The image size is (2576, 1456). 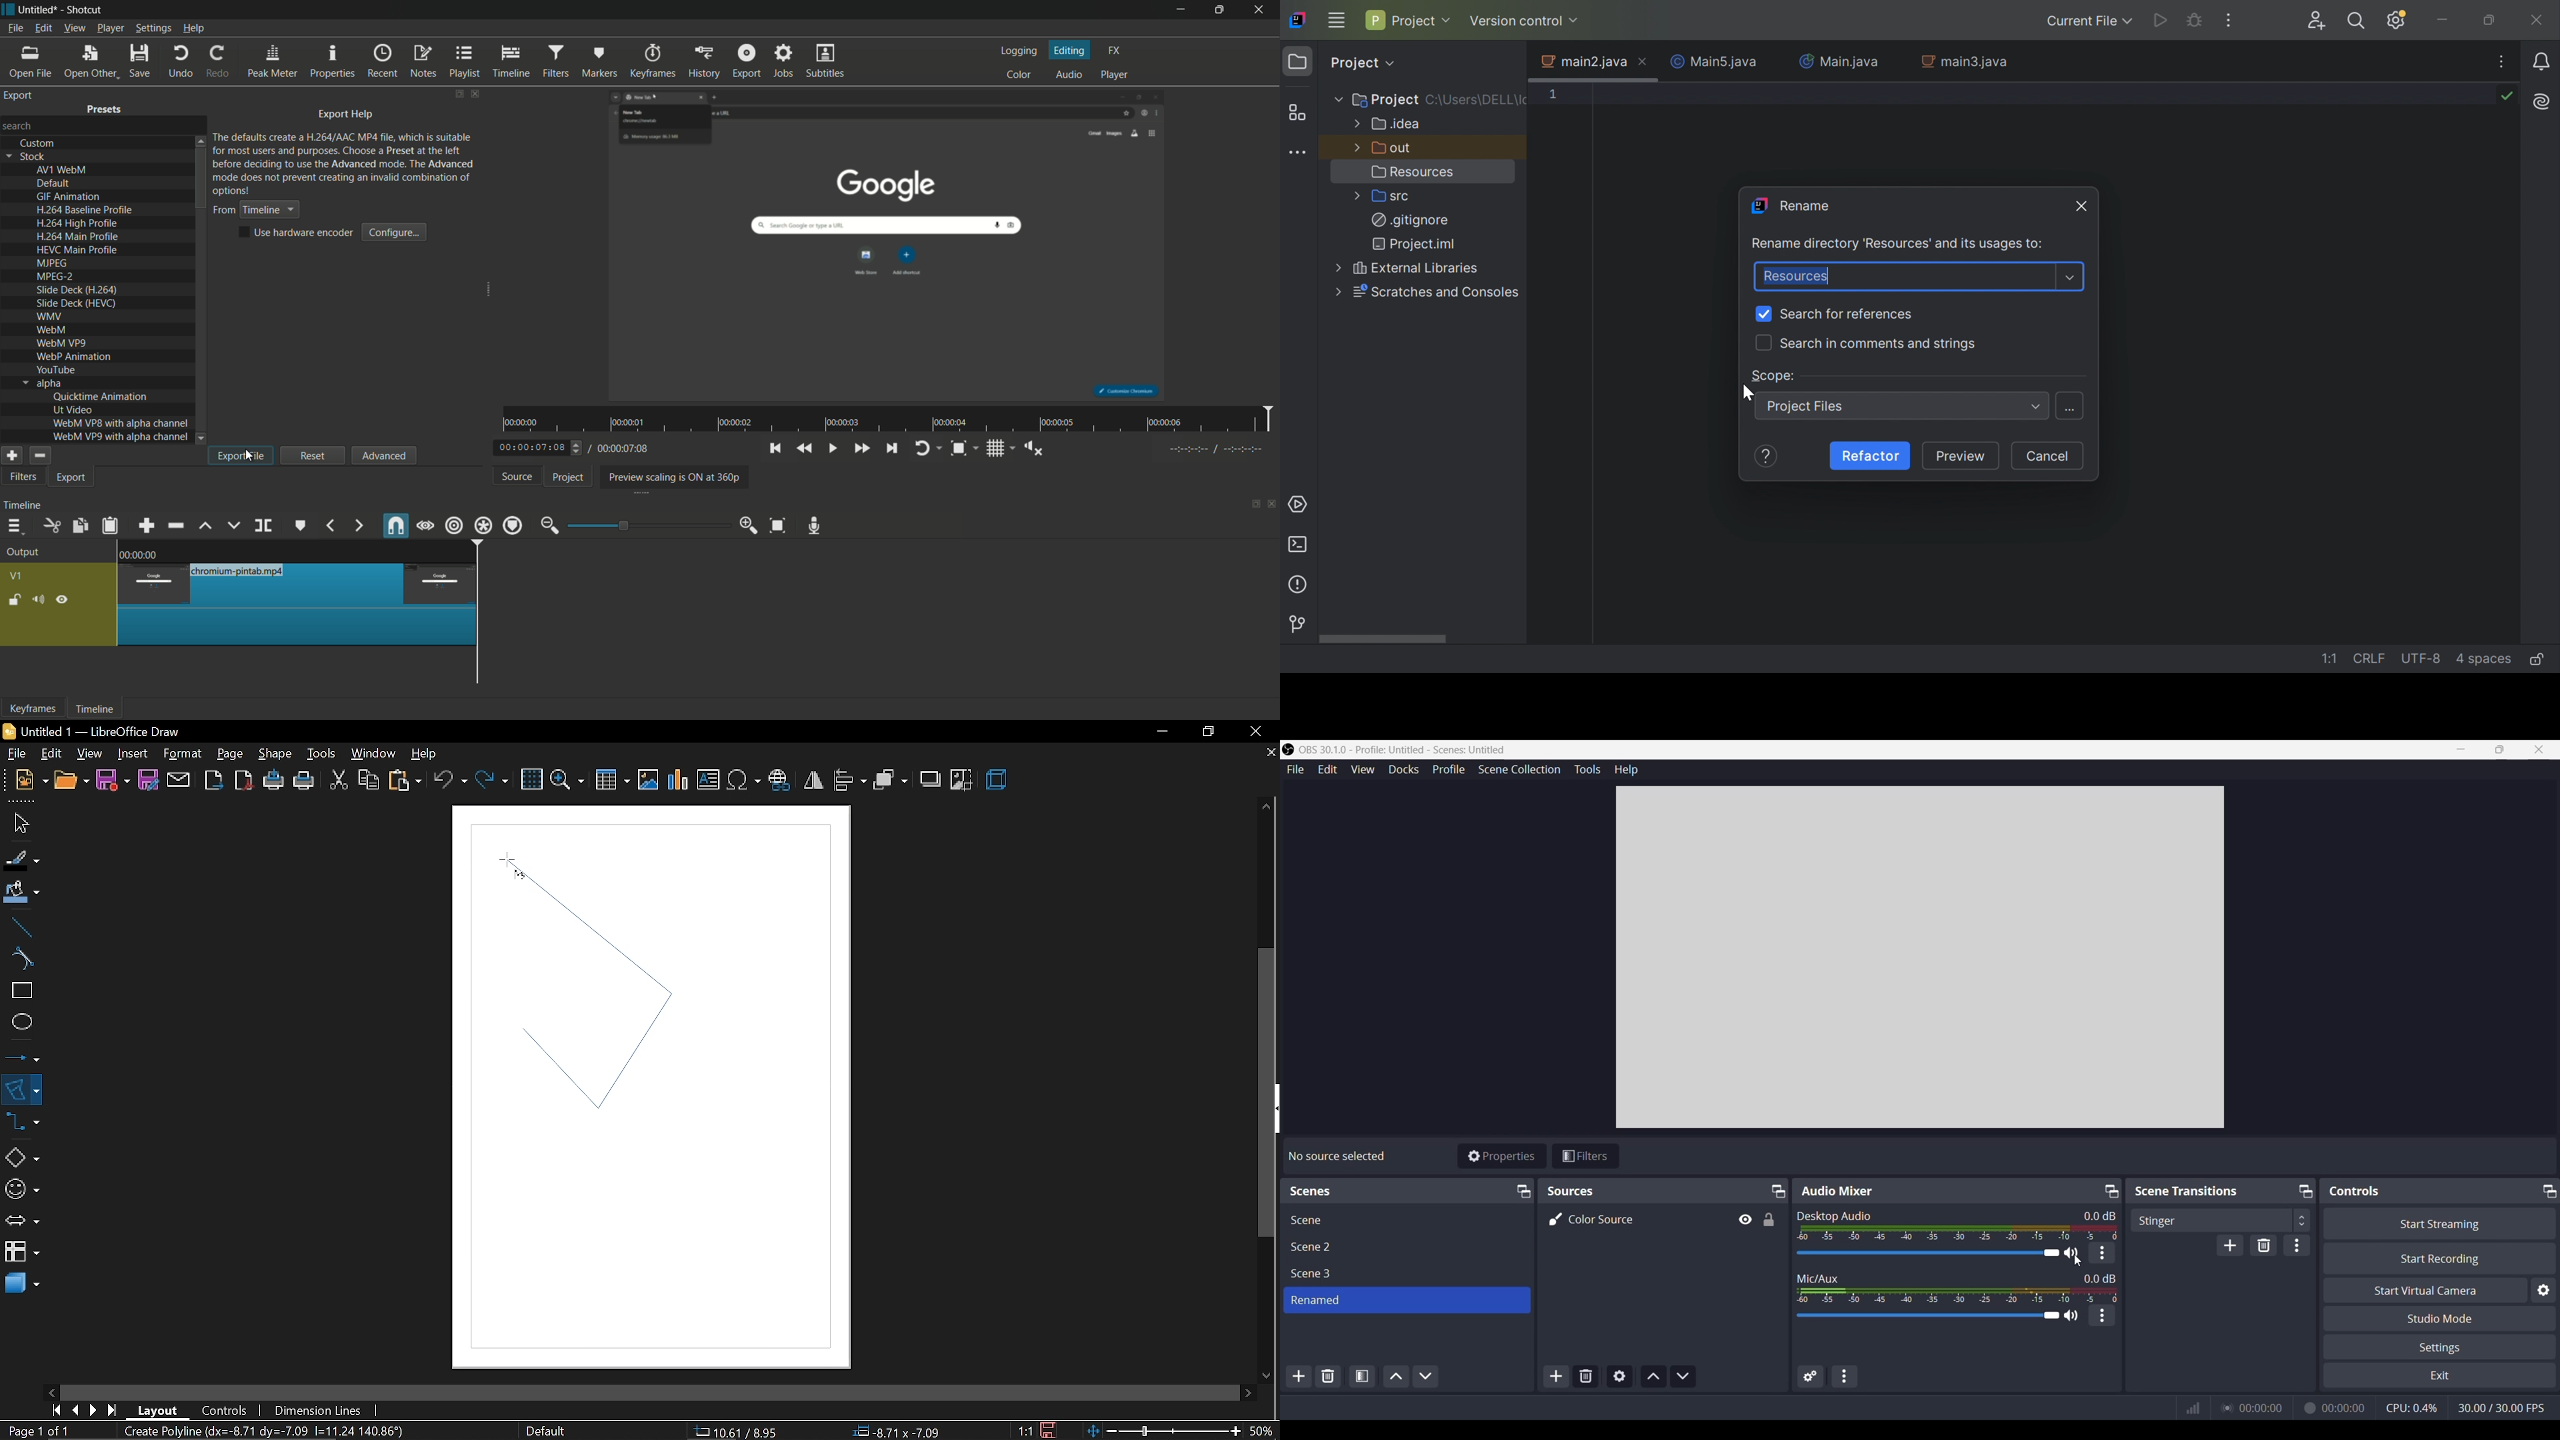 What do you see at coordinates (1071, 51) in the screenshot?
I see `editing` at bounding box center [1071, 51].